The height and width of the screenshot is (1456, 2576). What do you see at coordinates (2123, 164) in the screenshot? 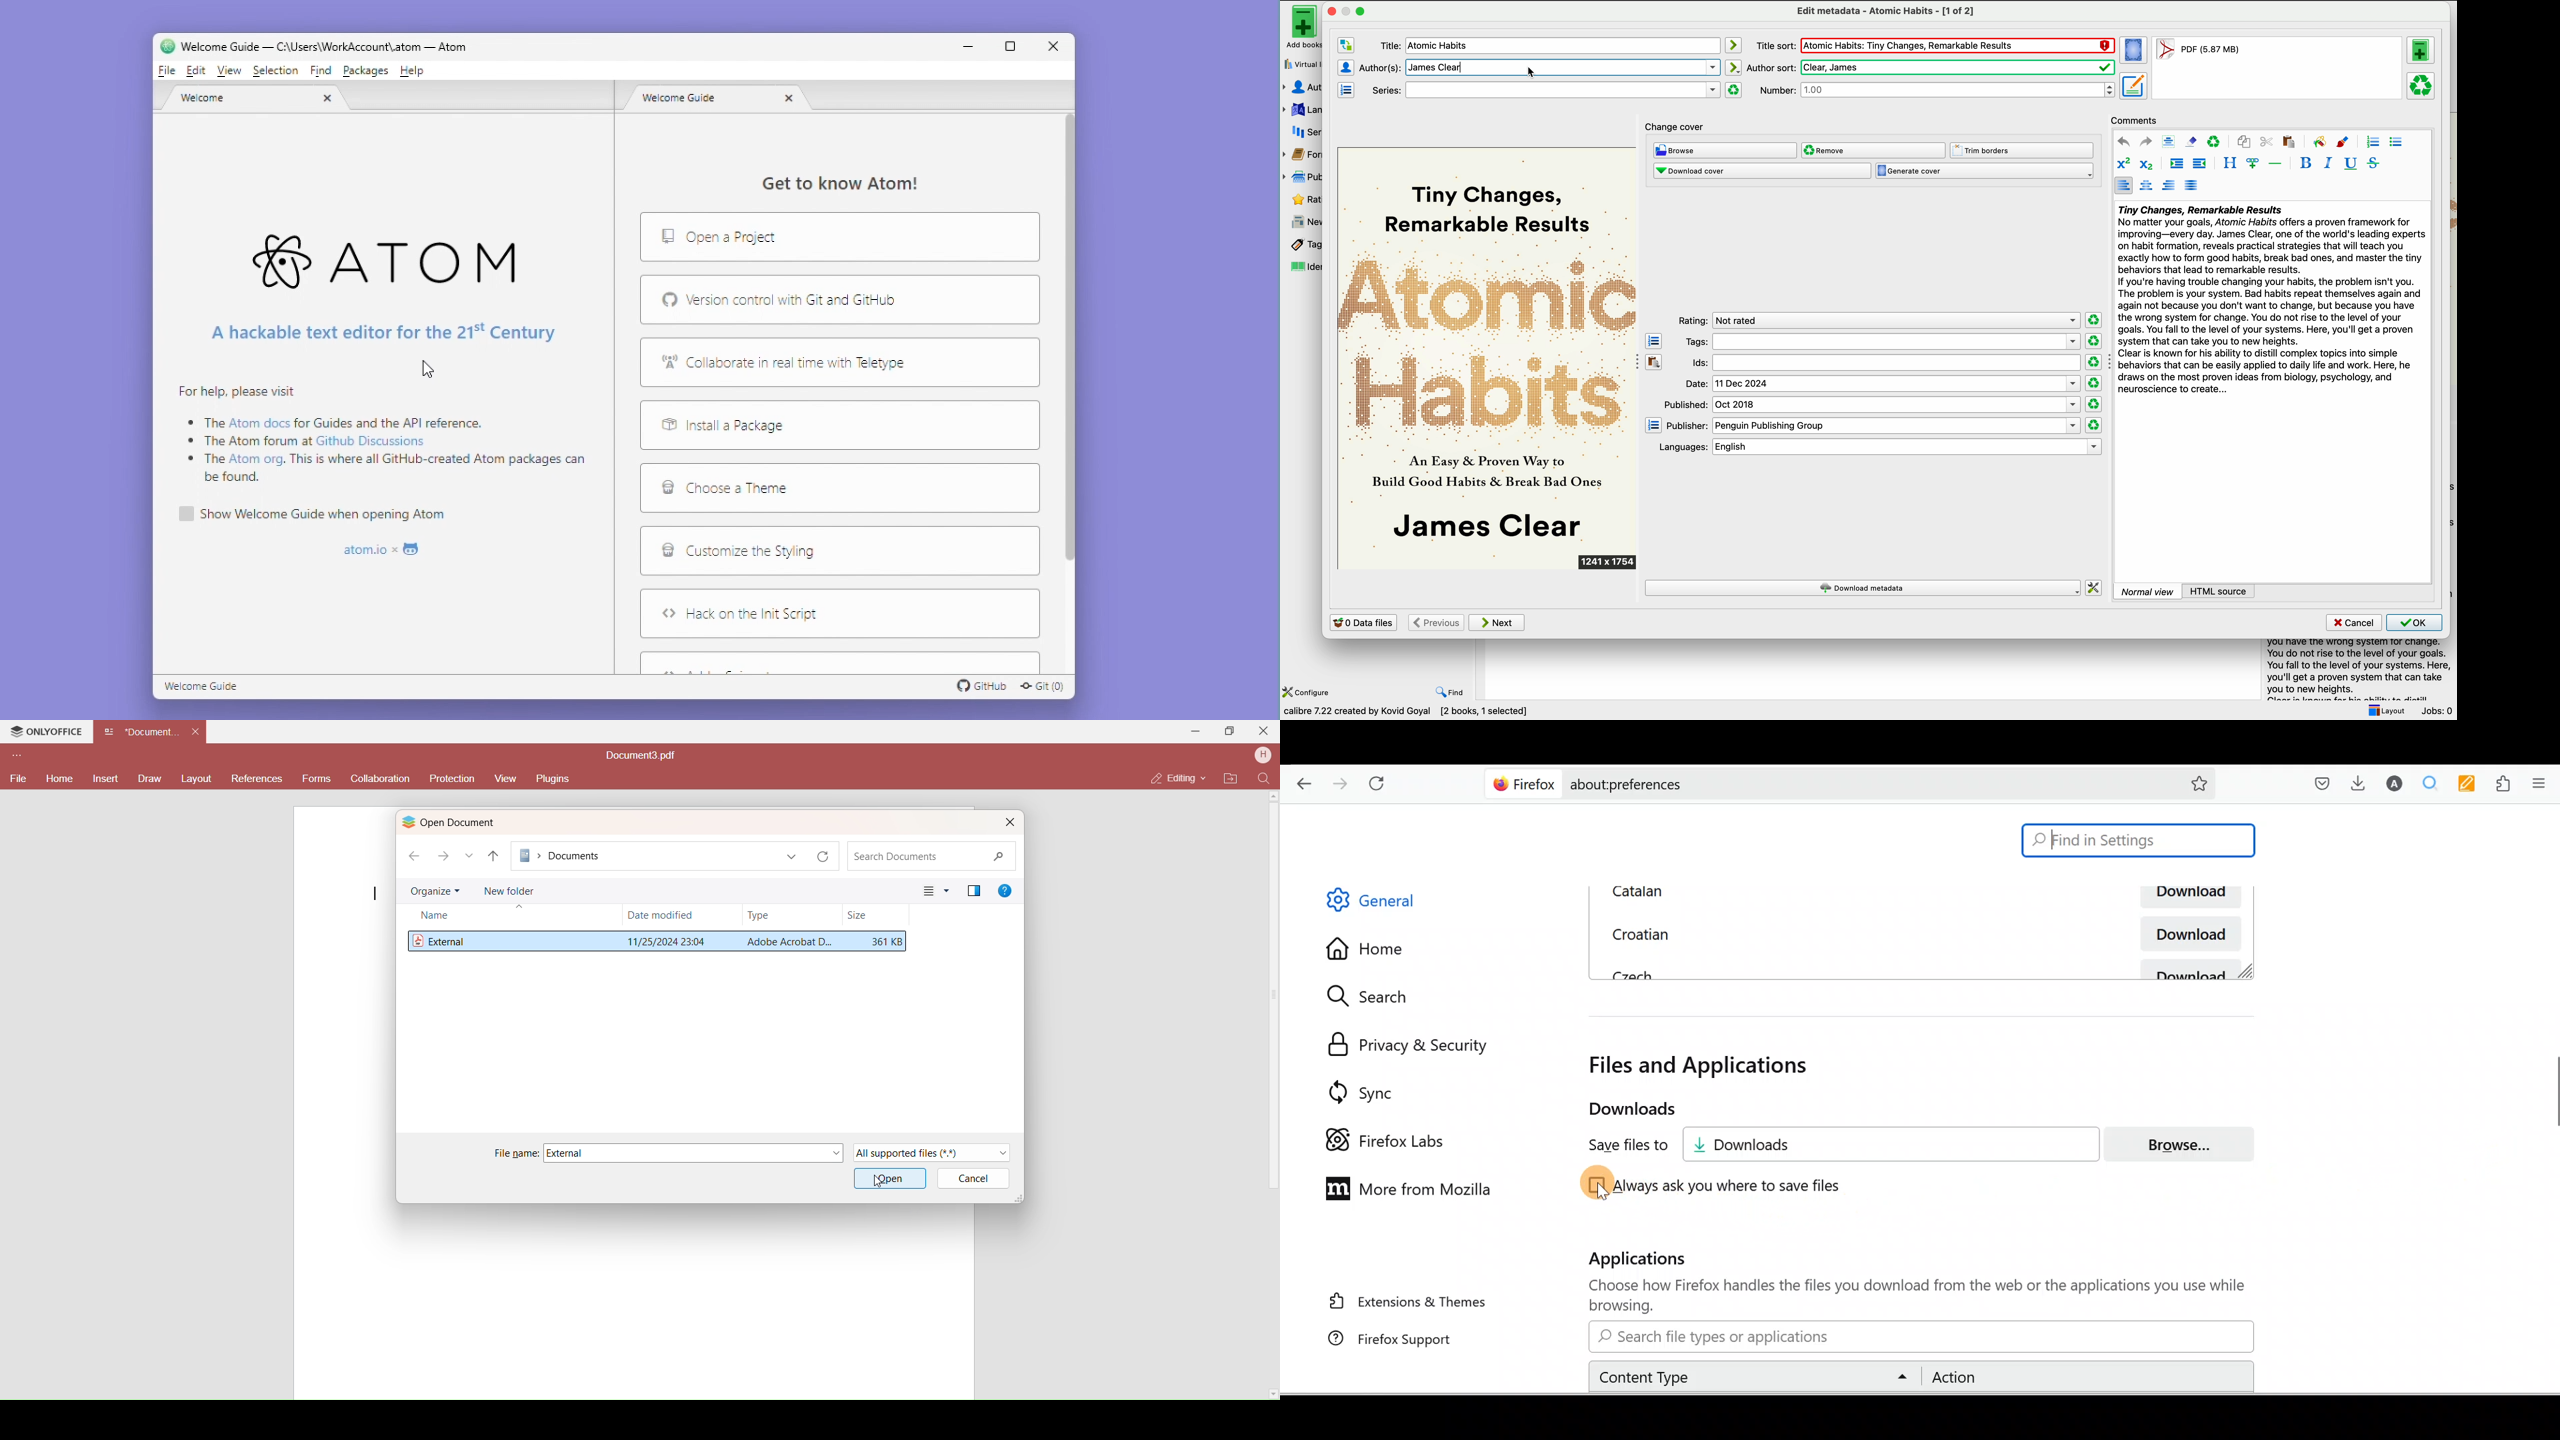
I see `superscript` at bounding box center [2123, 164].